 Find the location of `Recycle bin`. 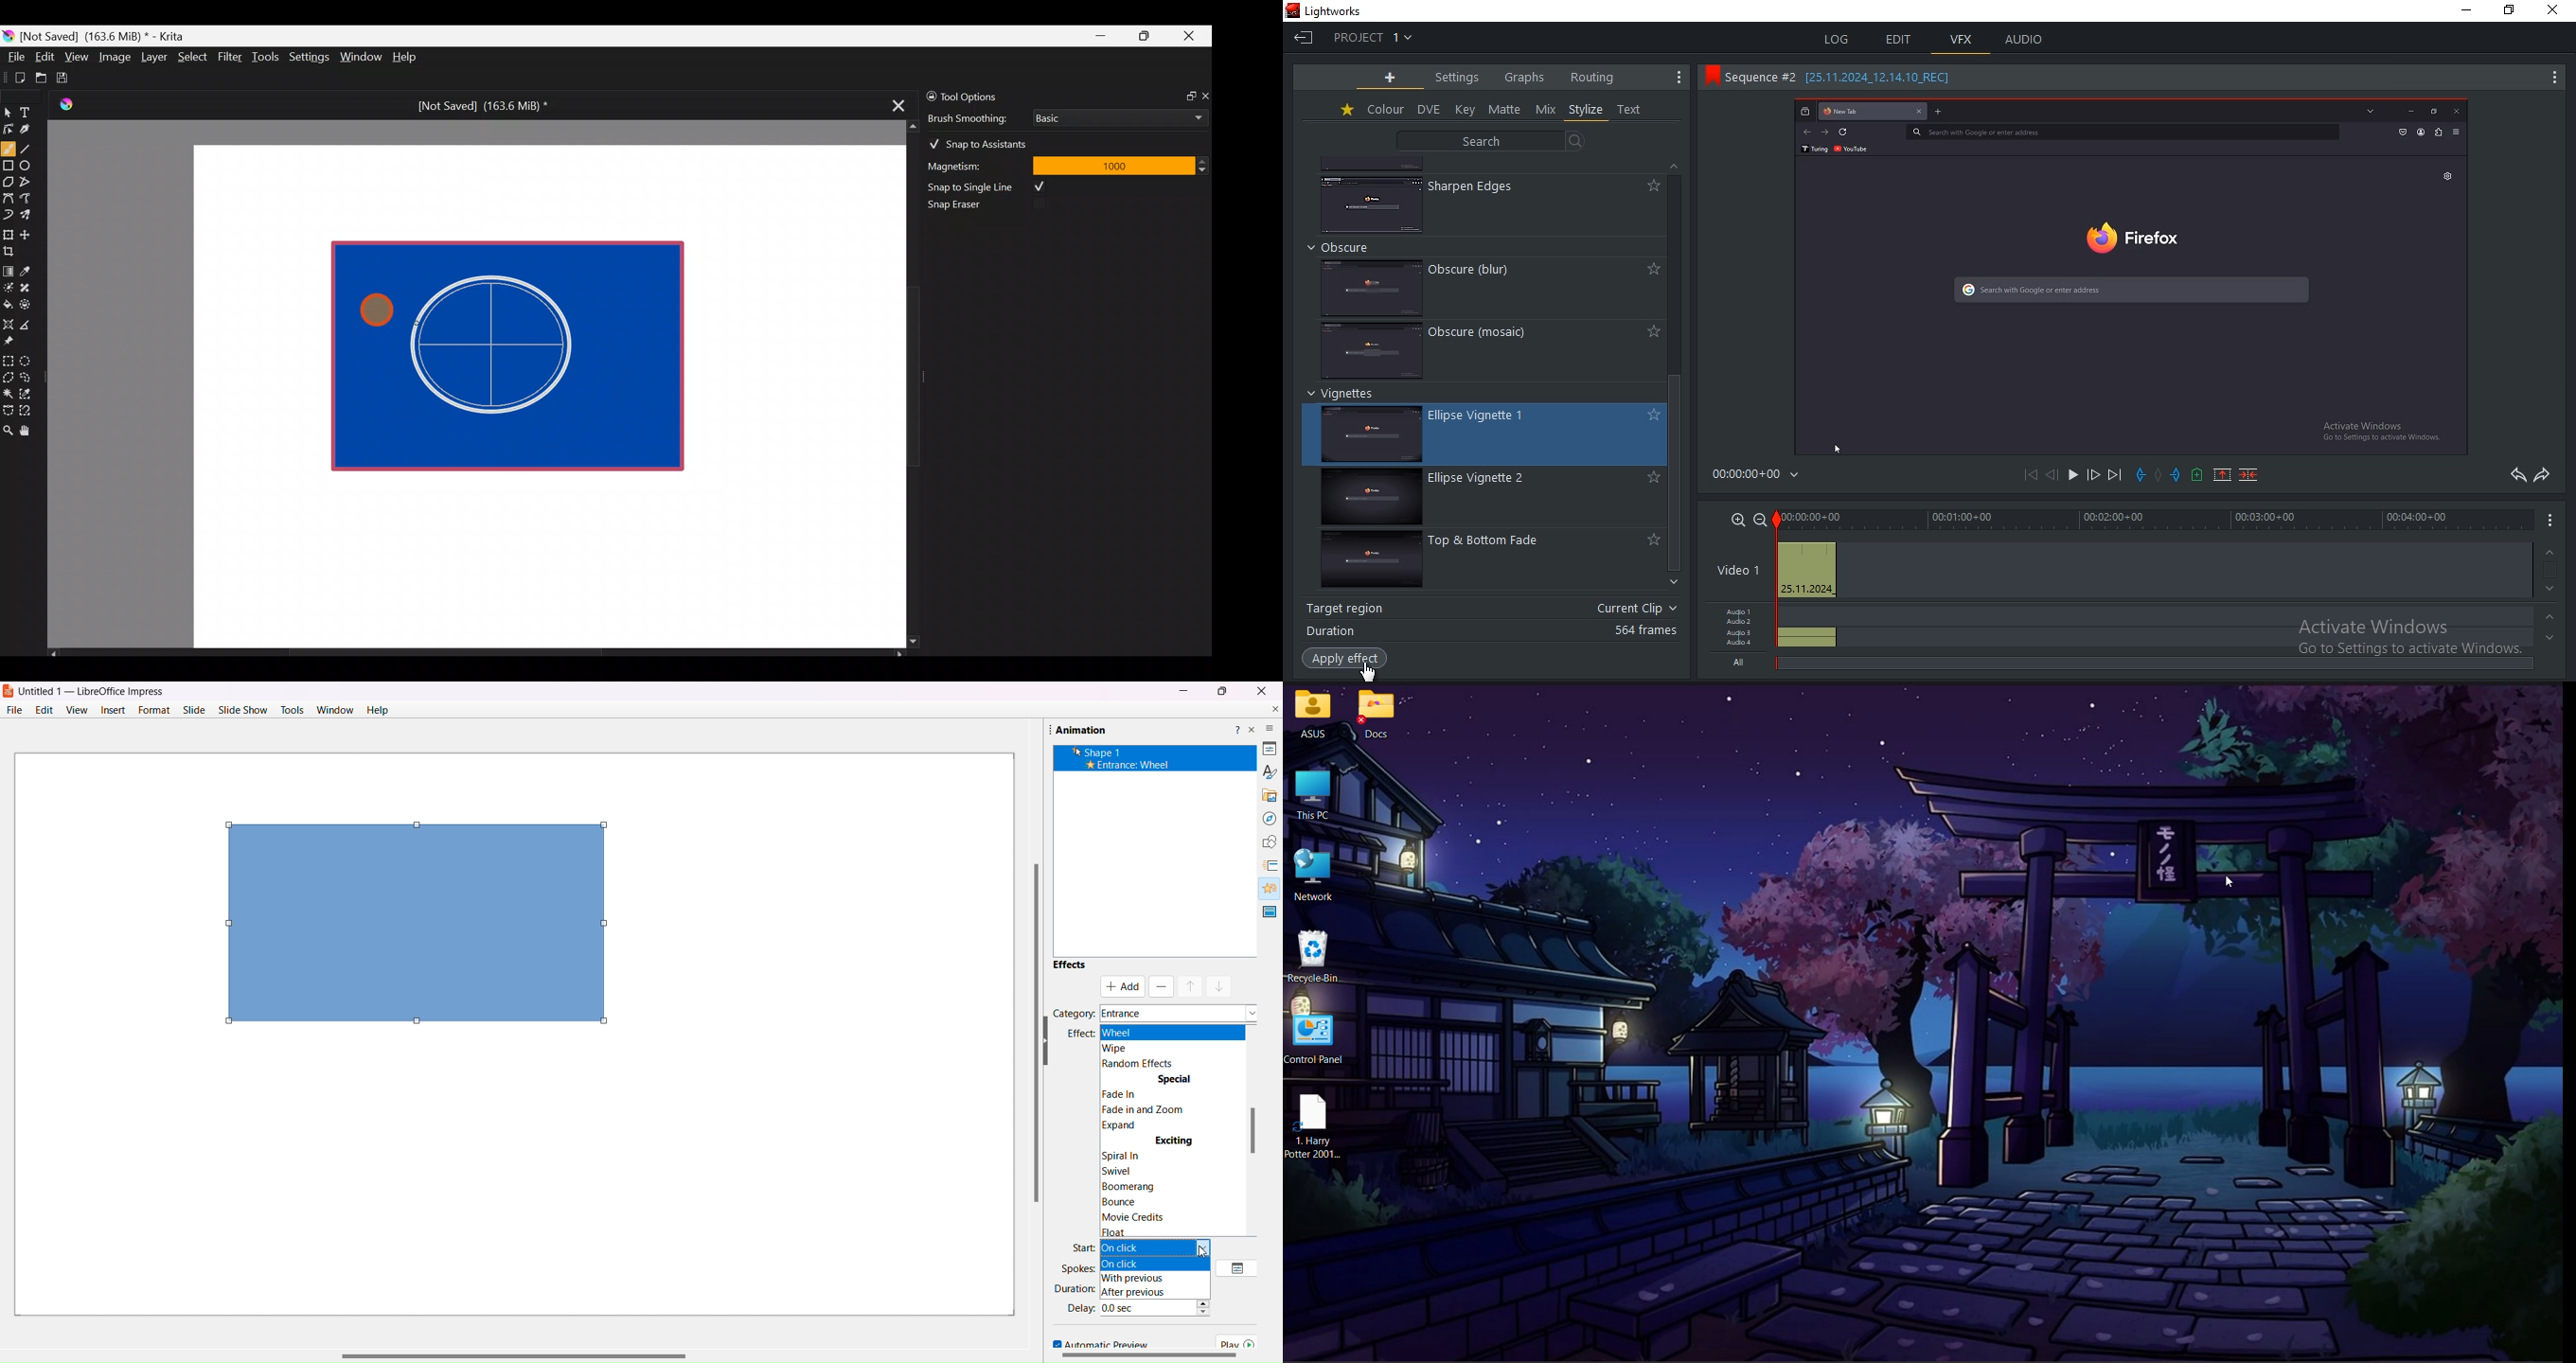

Recycle bin is located at coordinates (1313, 956).